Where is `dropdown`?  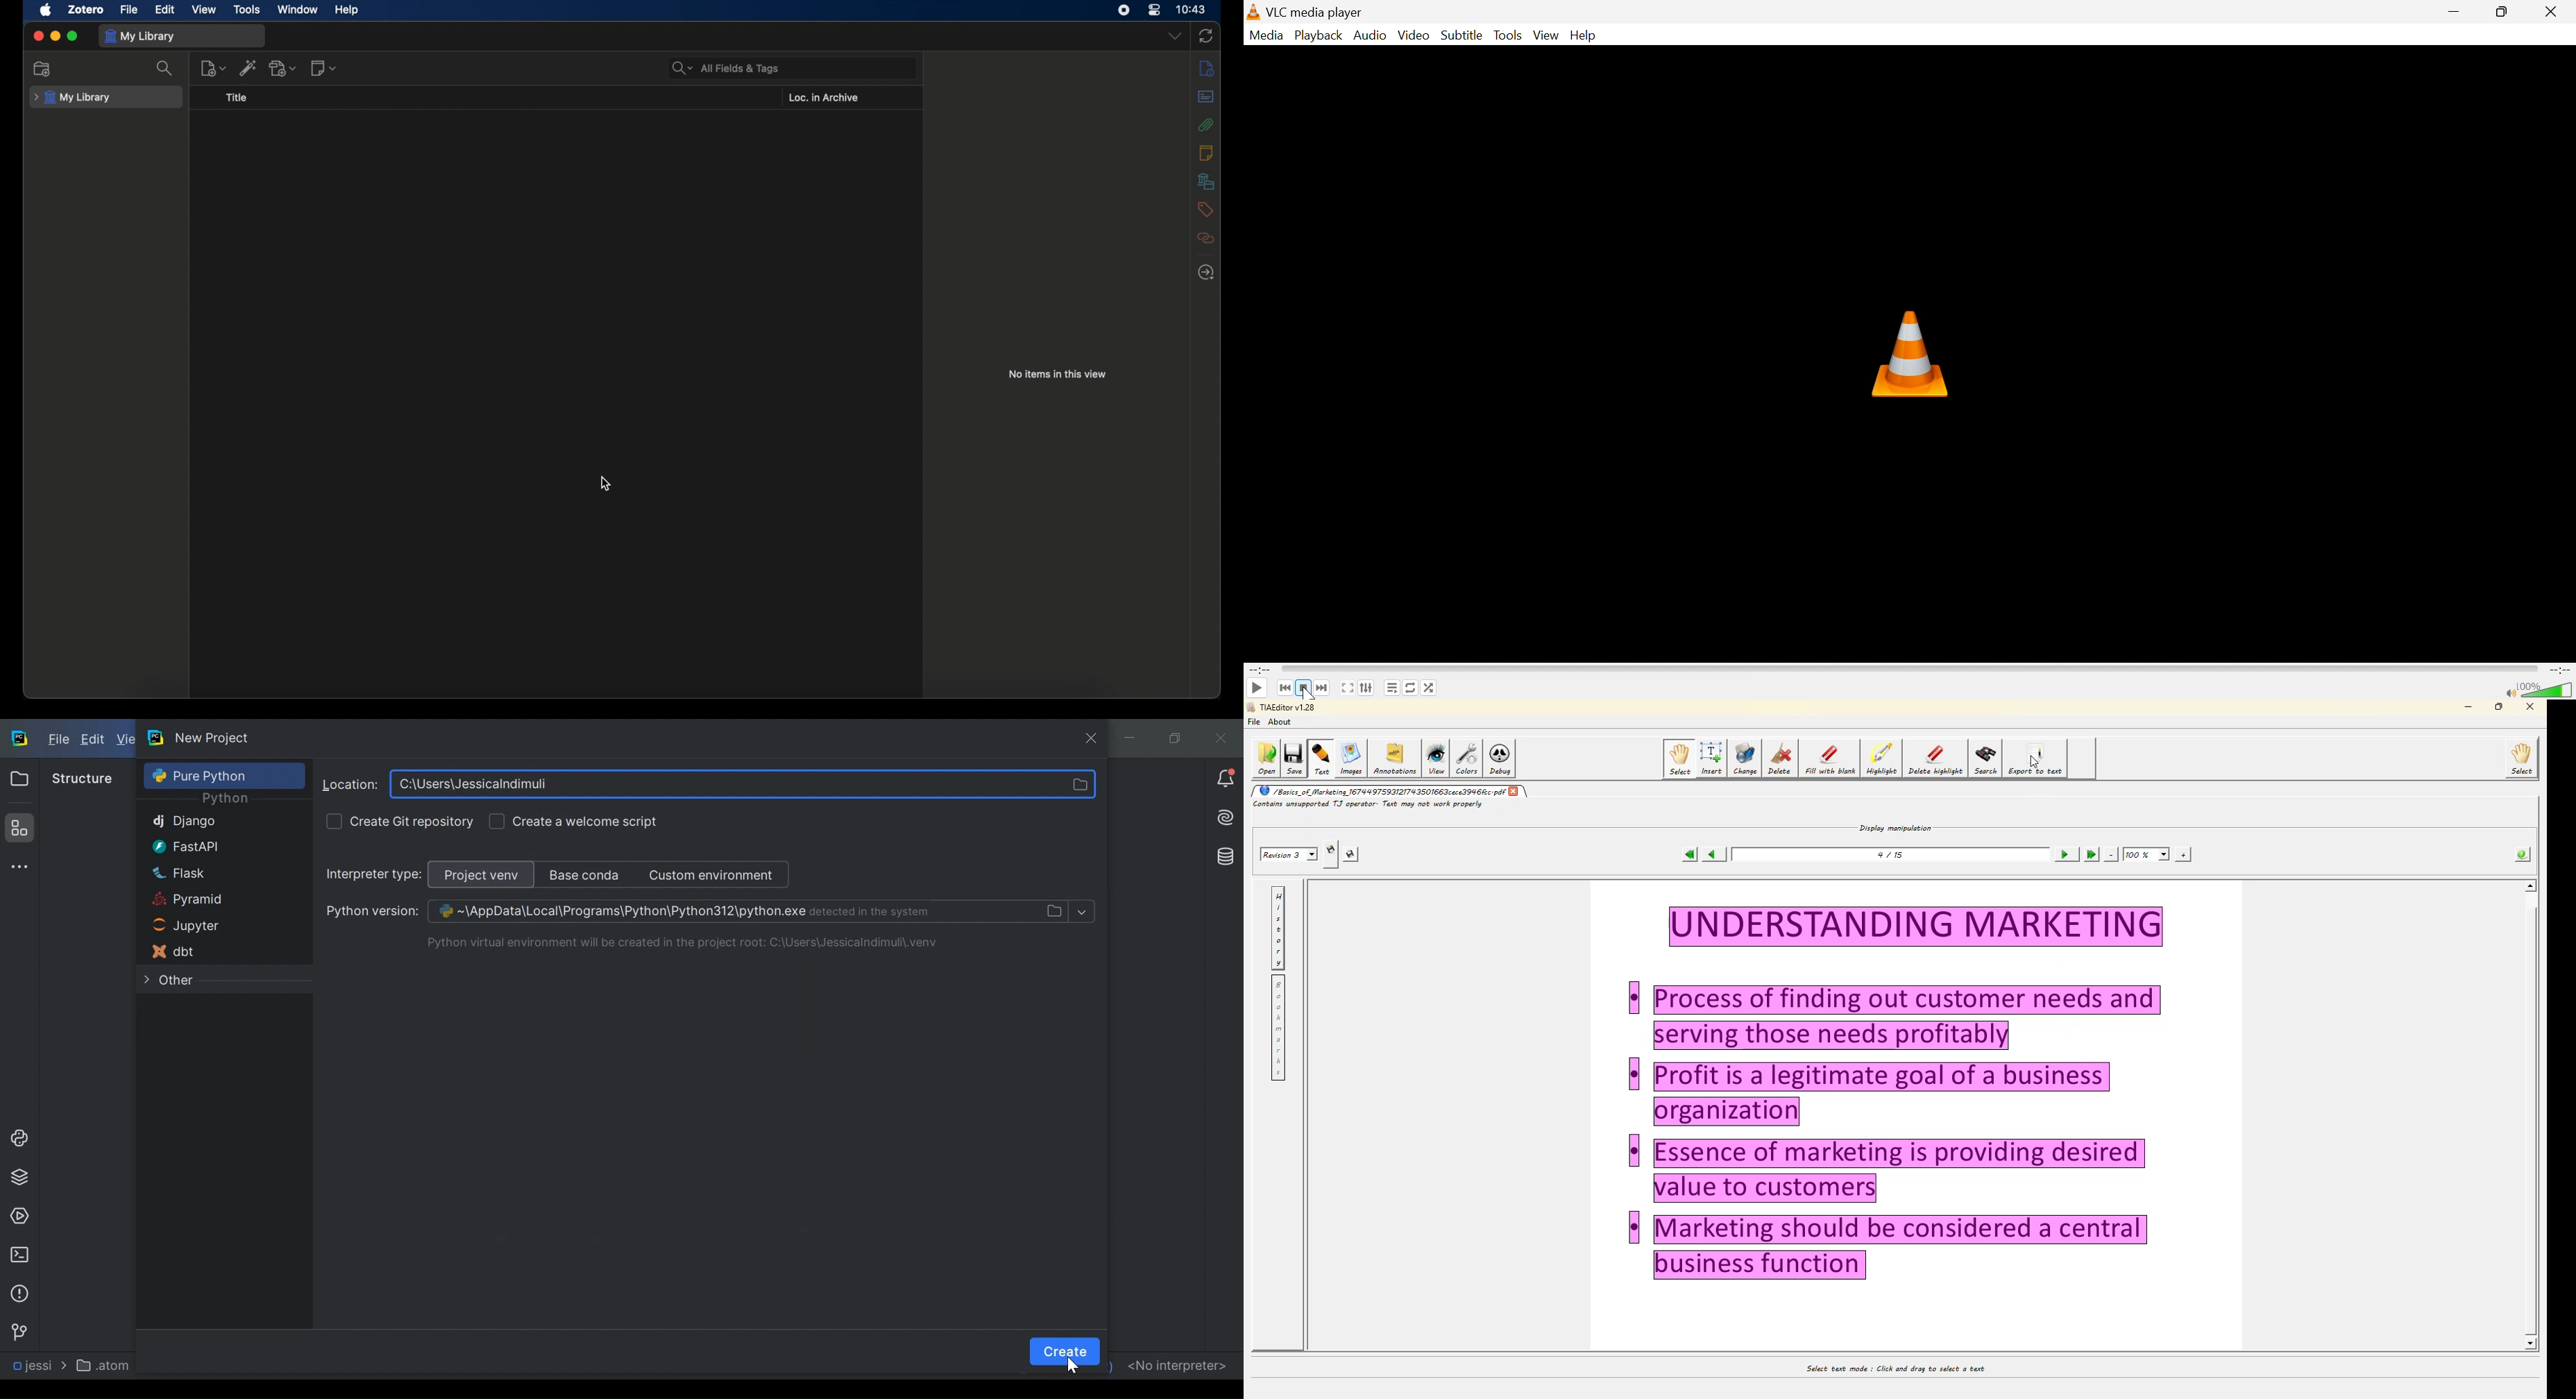 dropdown is located at coordinates (1175, 36).